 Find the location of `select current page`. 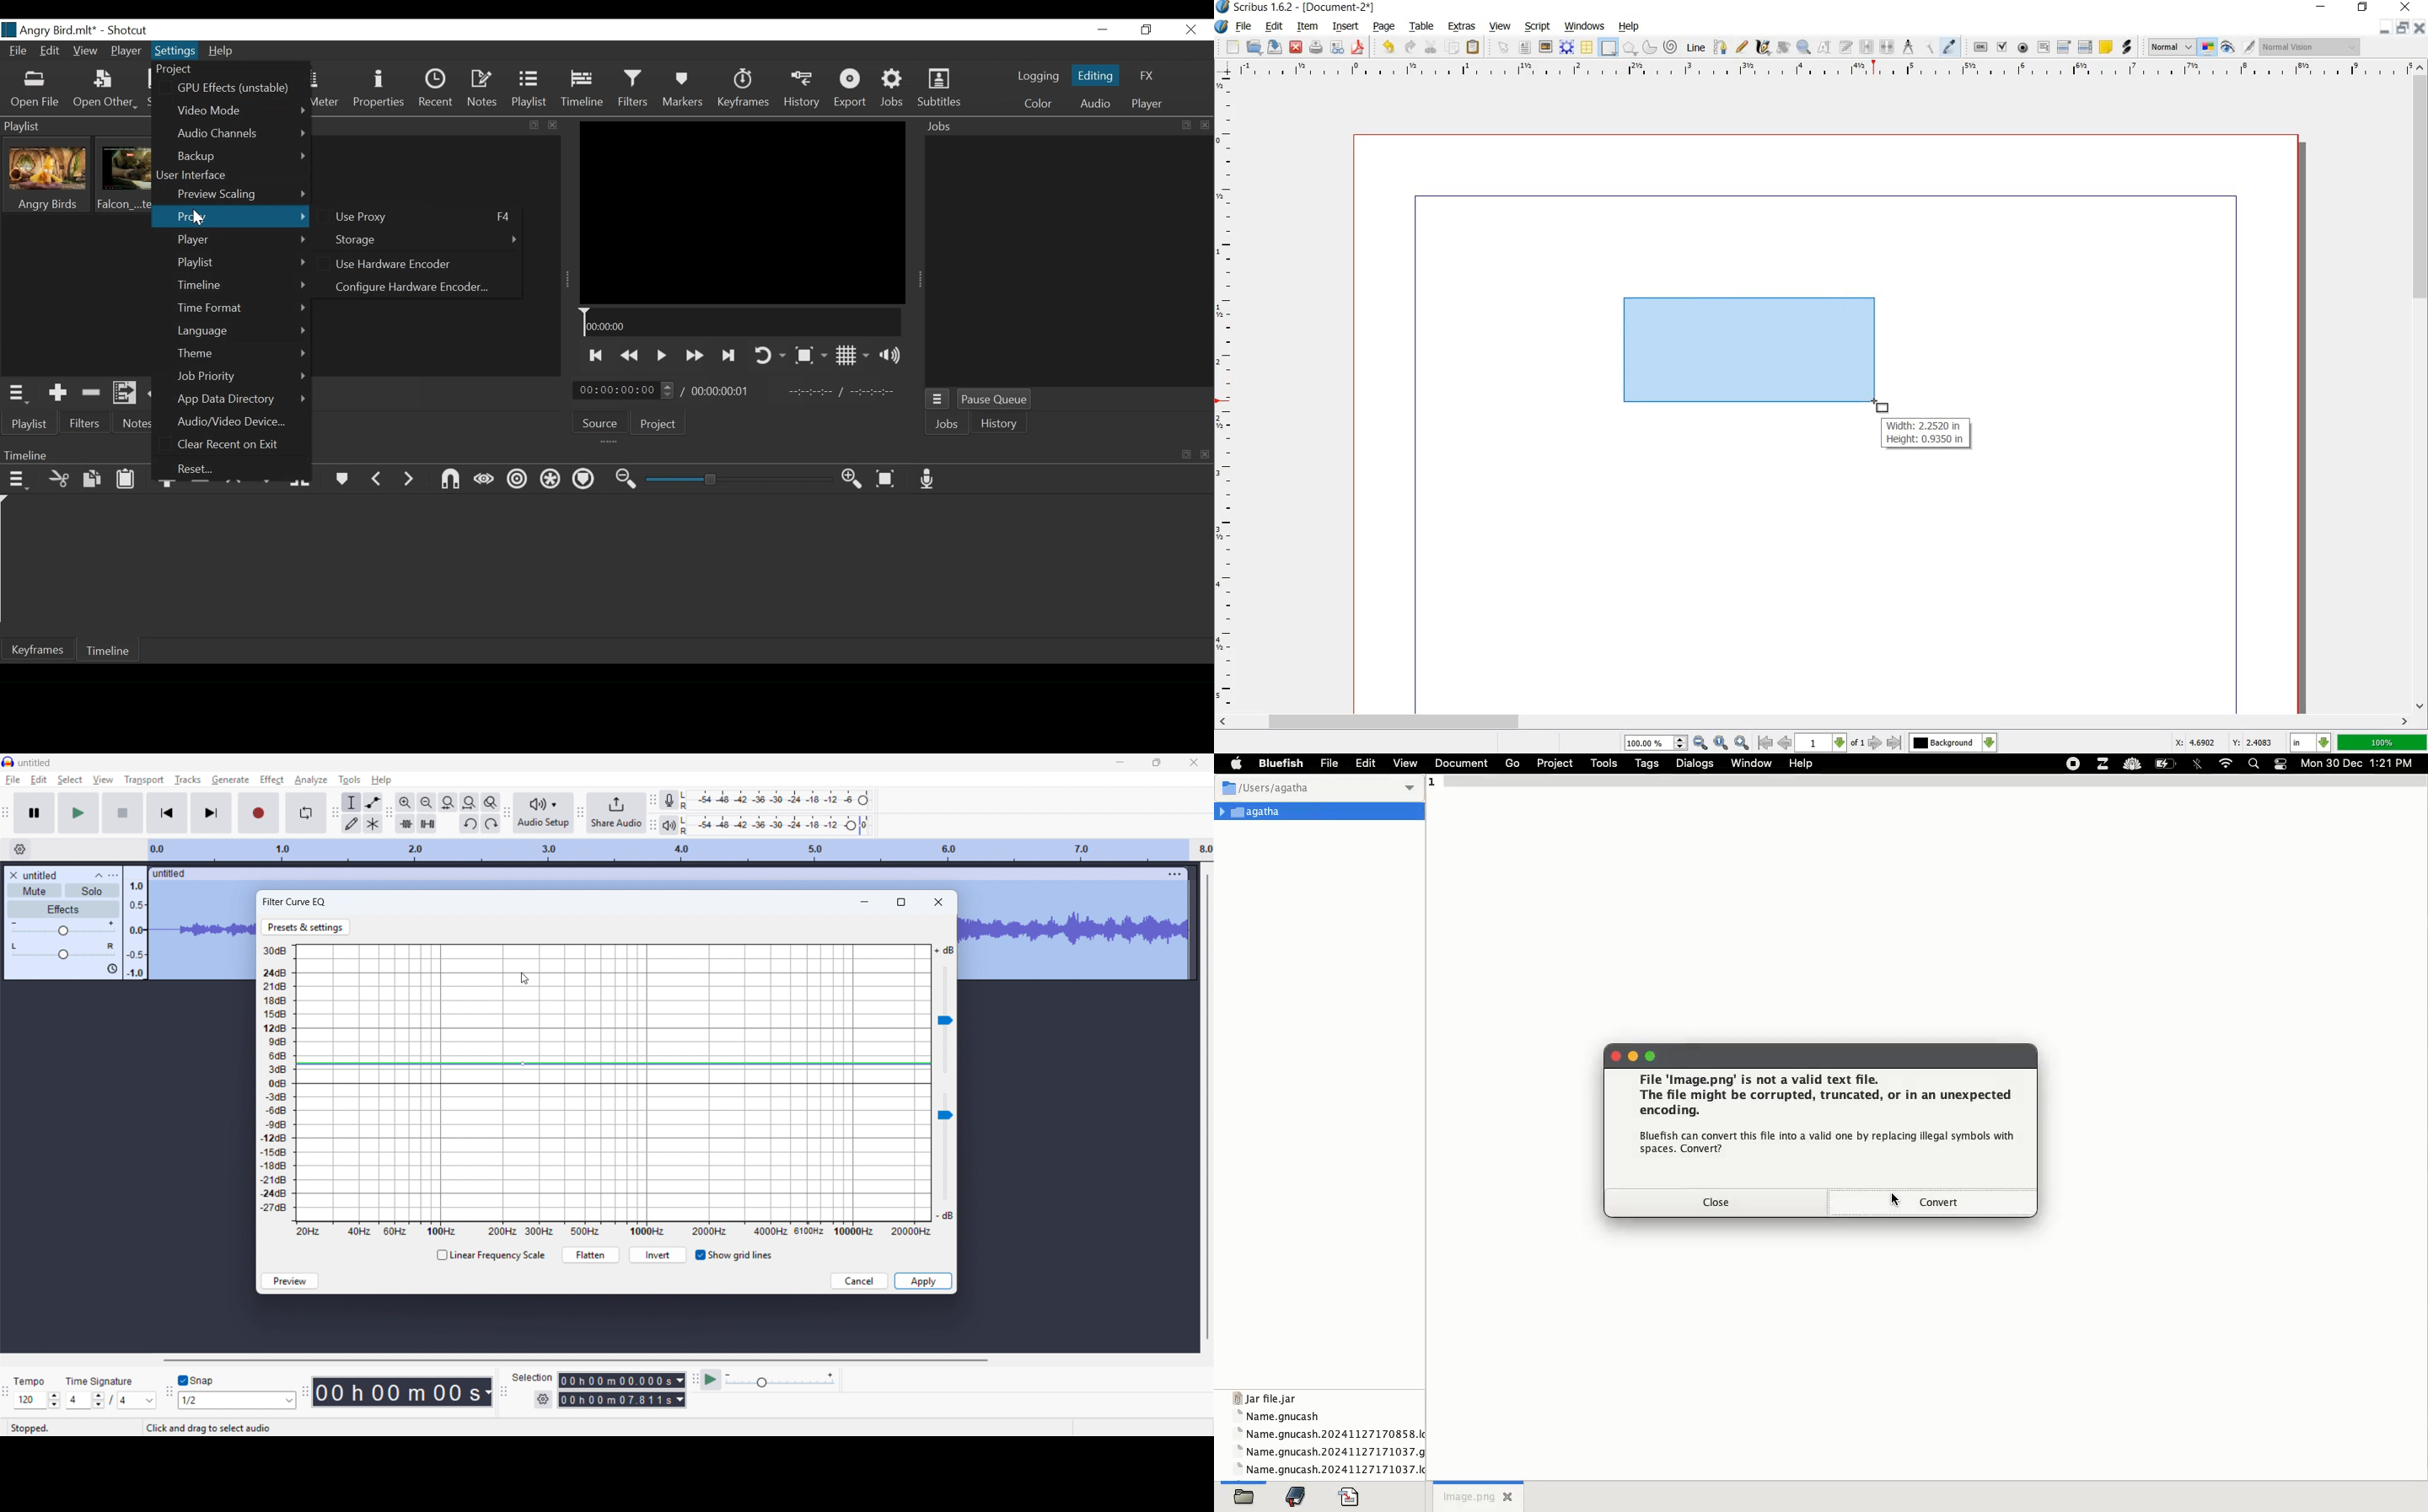

select current page is located at coordinates (1830, 743).